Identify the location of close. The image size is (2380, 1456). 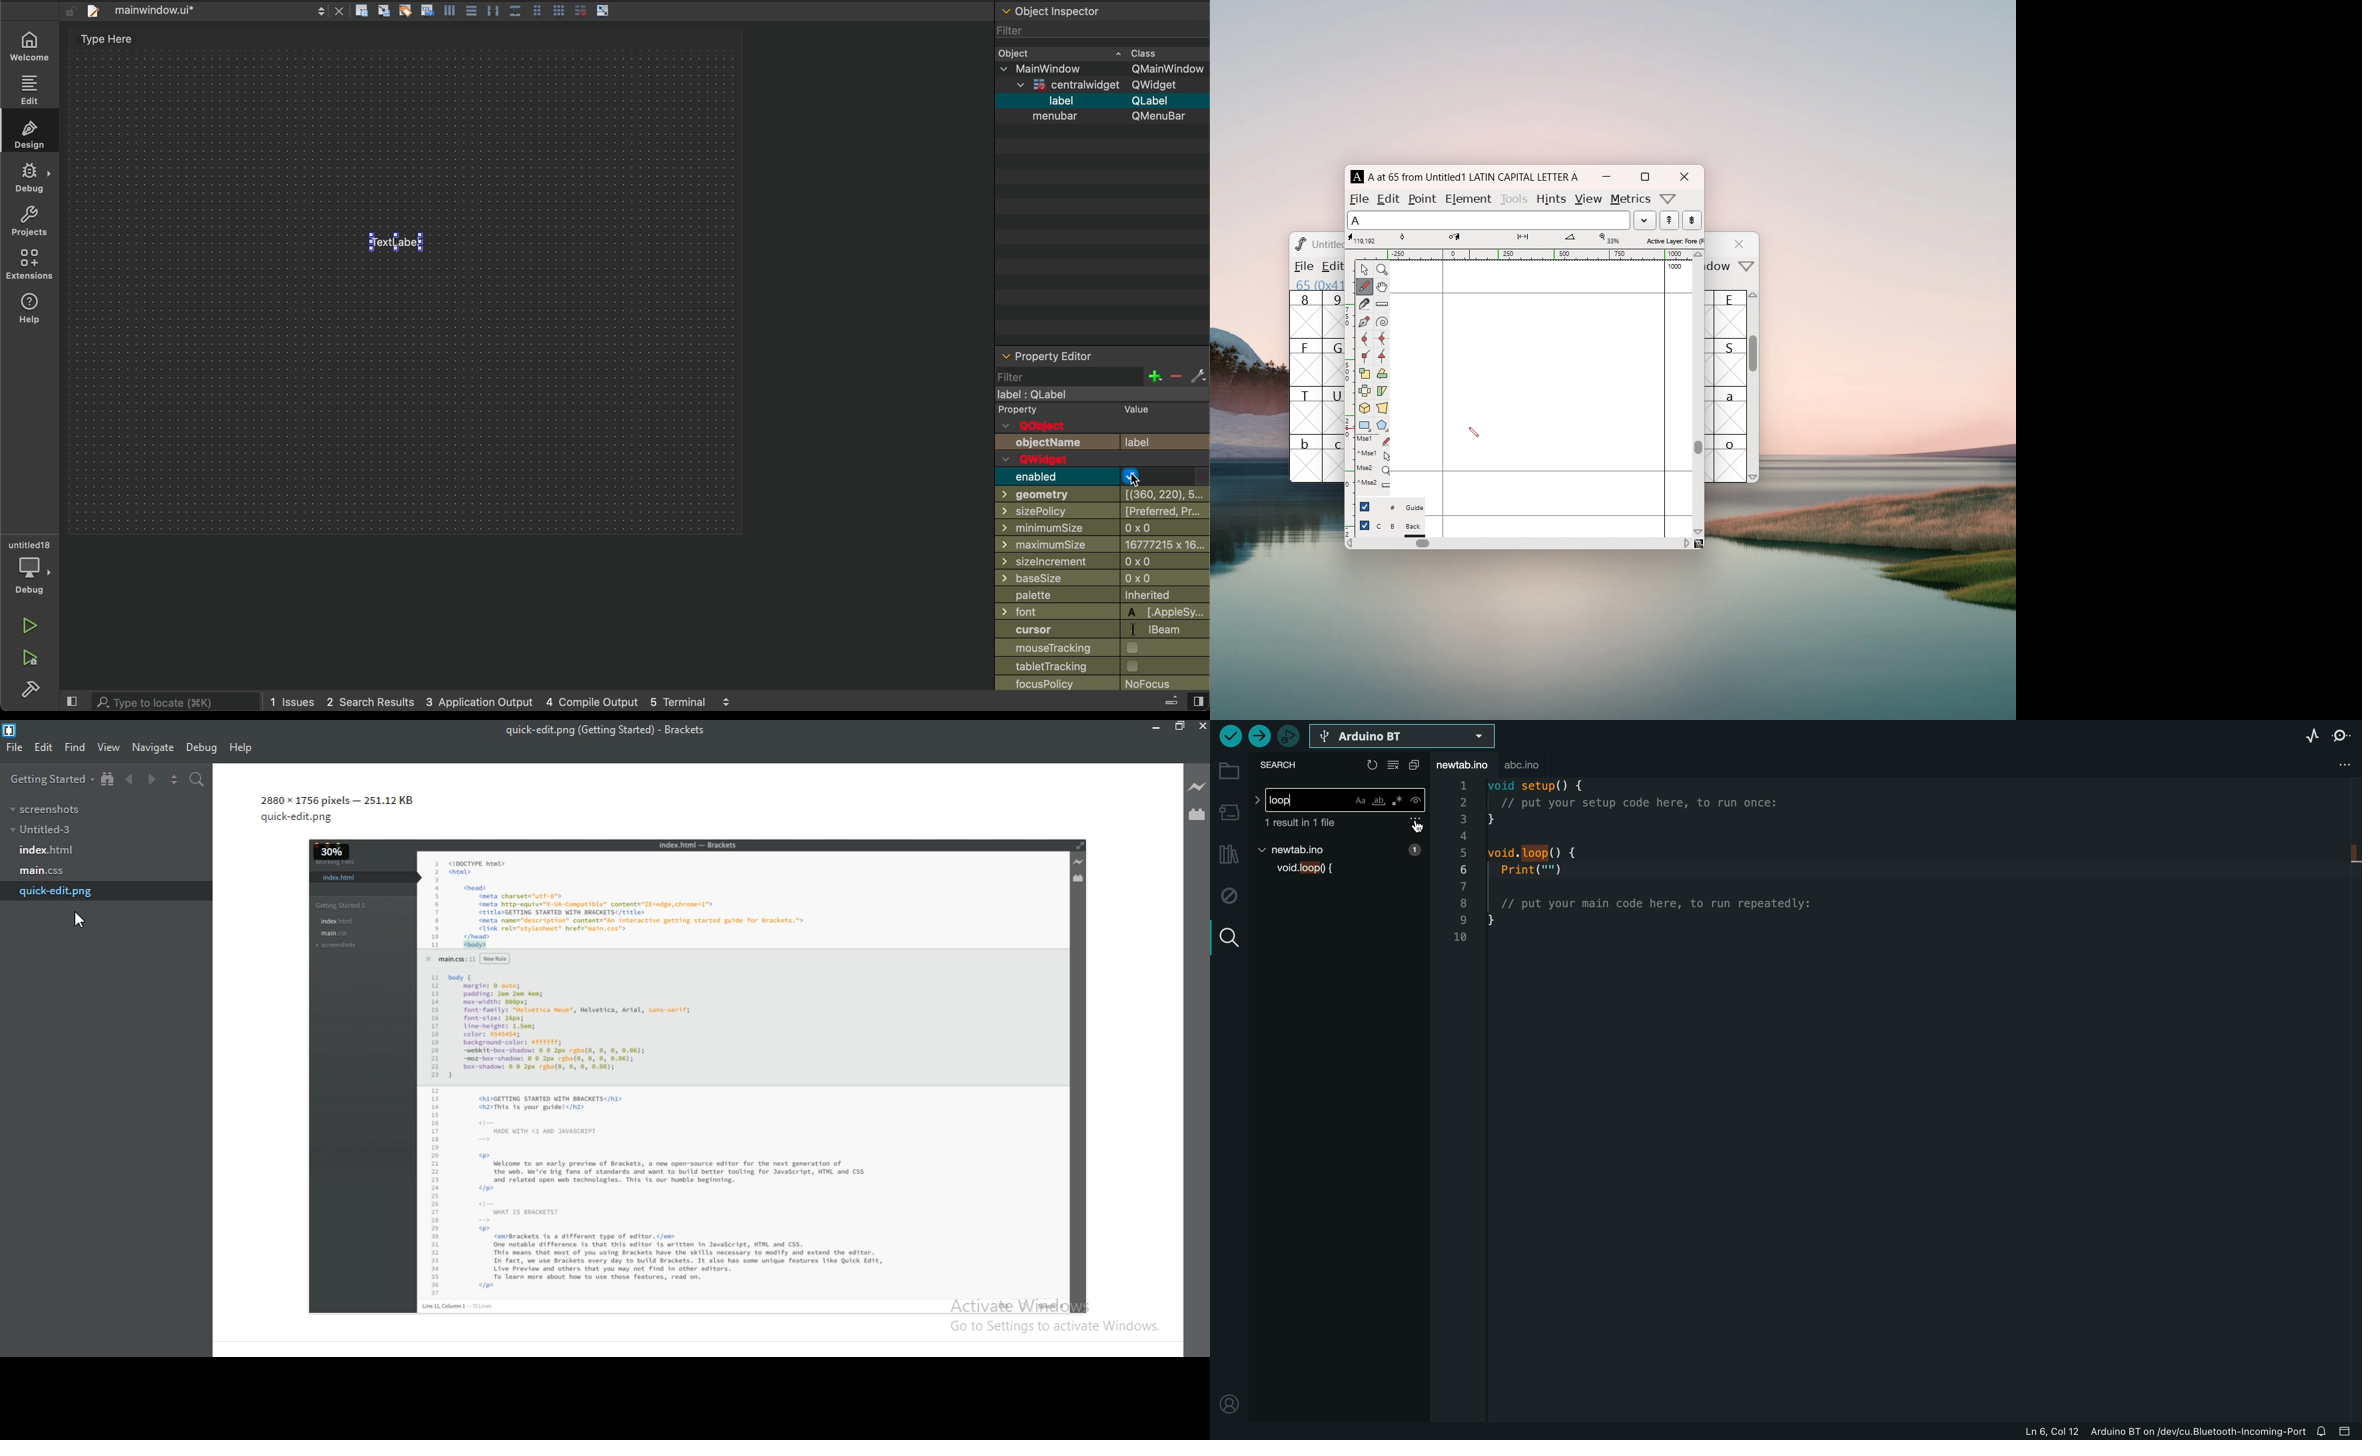
(1684, 177).